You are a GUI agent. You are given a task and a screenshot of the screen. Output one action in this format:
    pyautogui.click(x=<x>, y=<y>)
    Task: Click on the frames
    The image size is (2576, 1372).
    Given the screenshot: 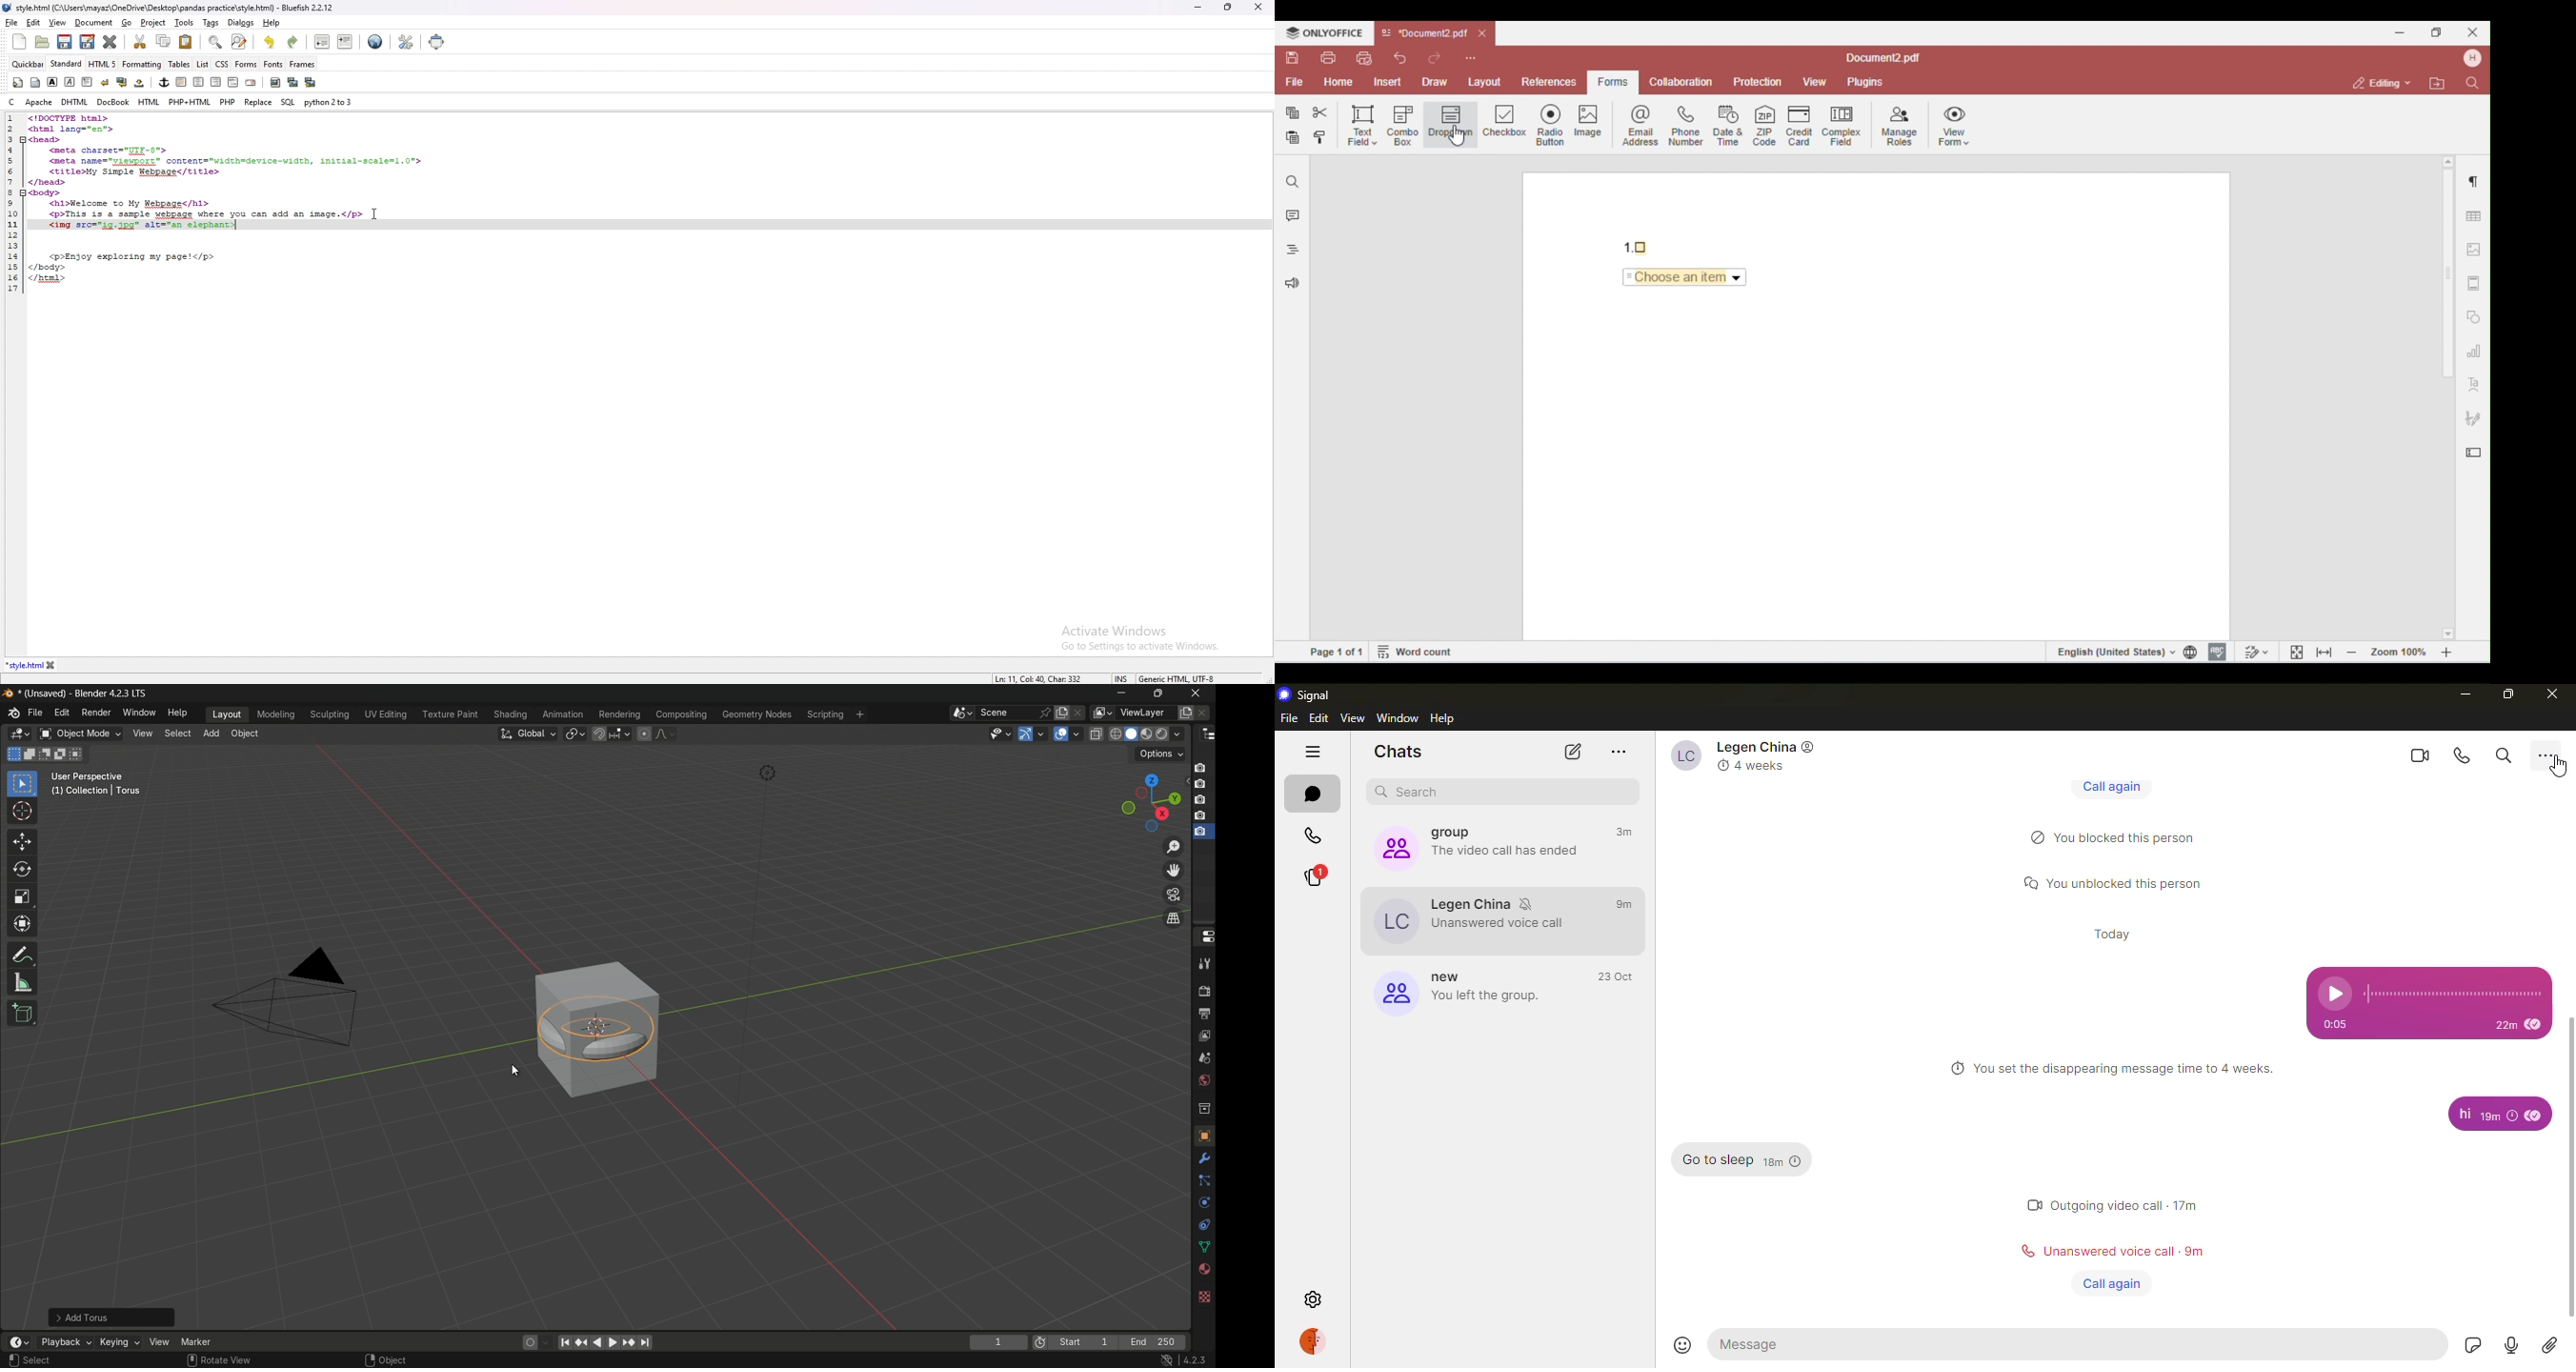 What is the action you would take?
    pyautogui.click(x=302, y=64)
    